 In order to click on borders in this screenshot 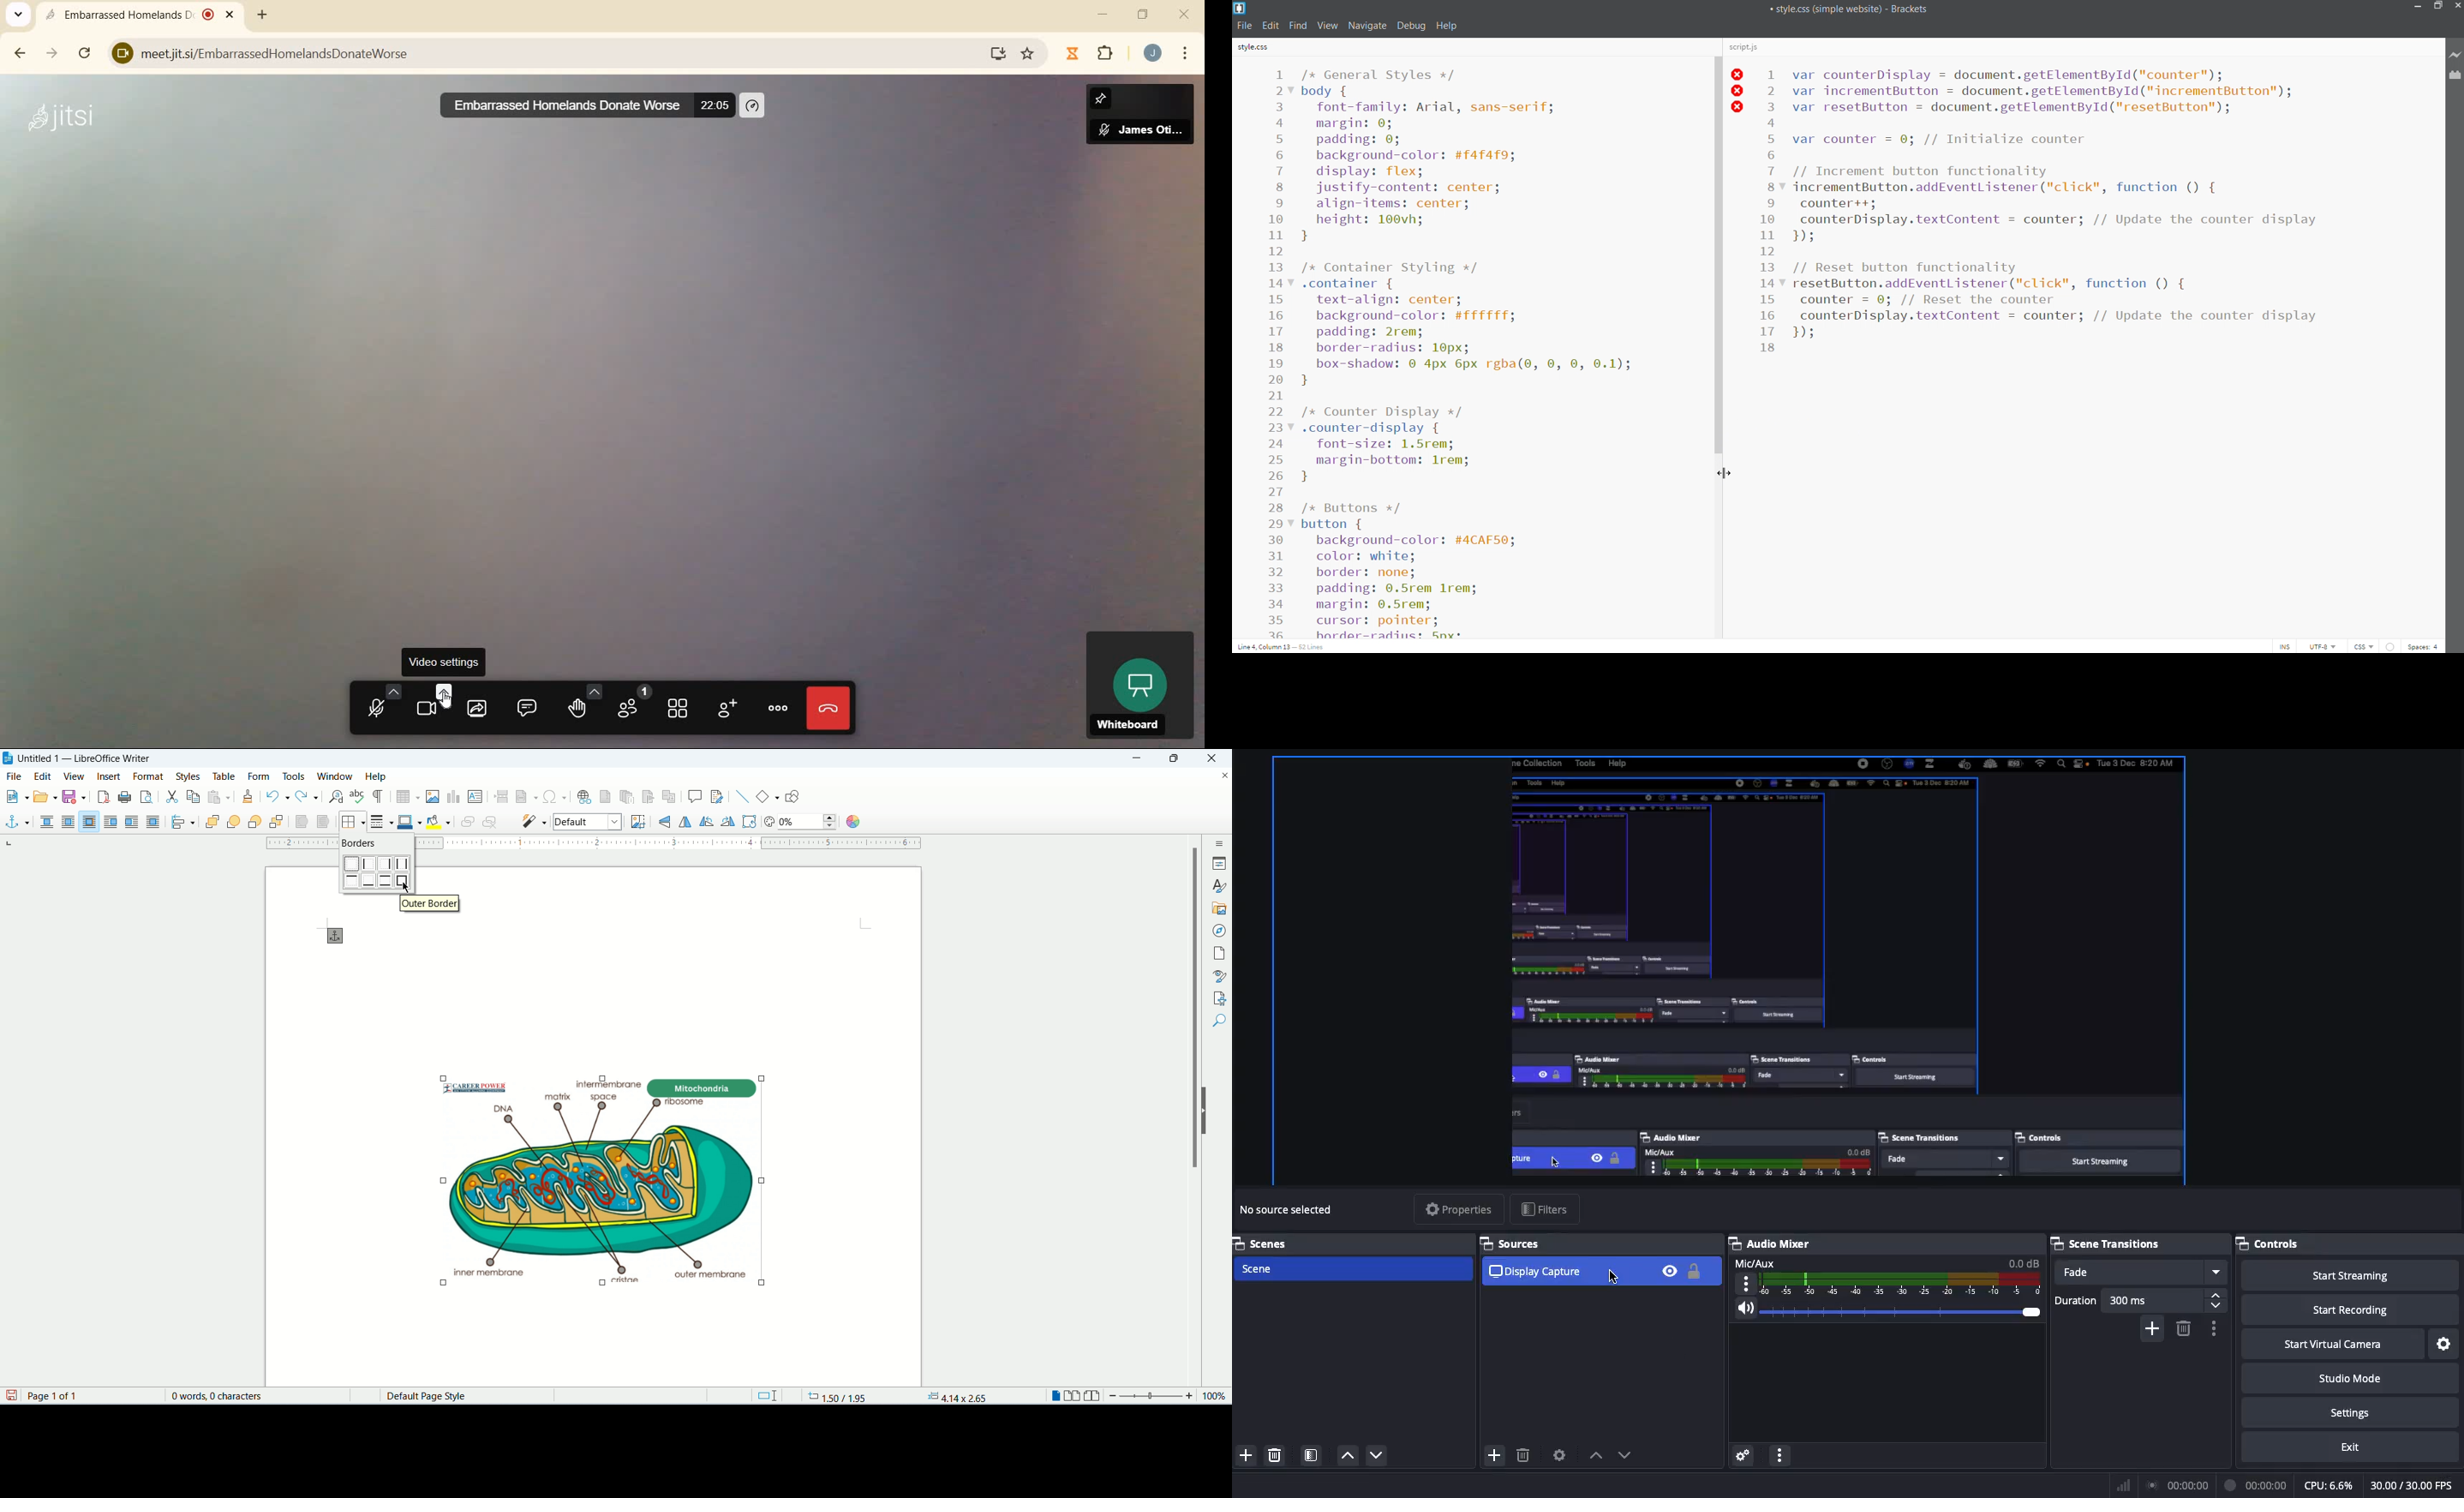, I will do `click(352, 822)`.